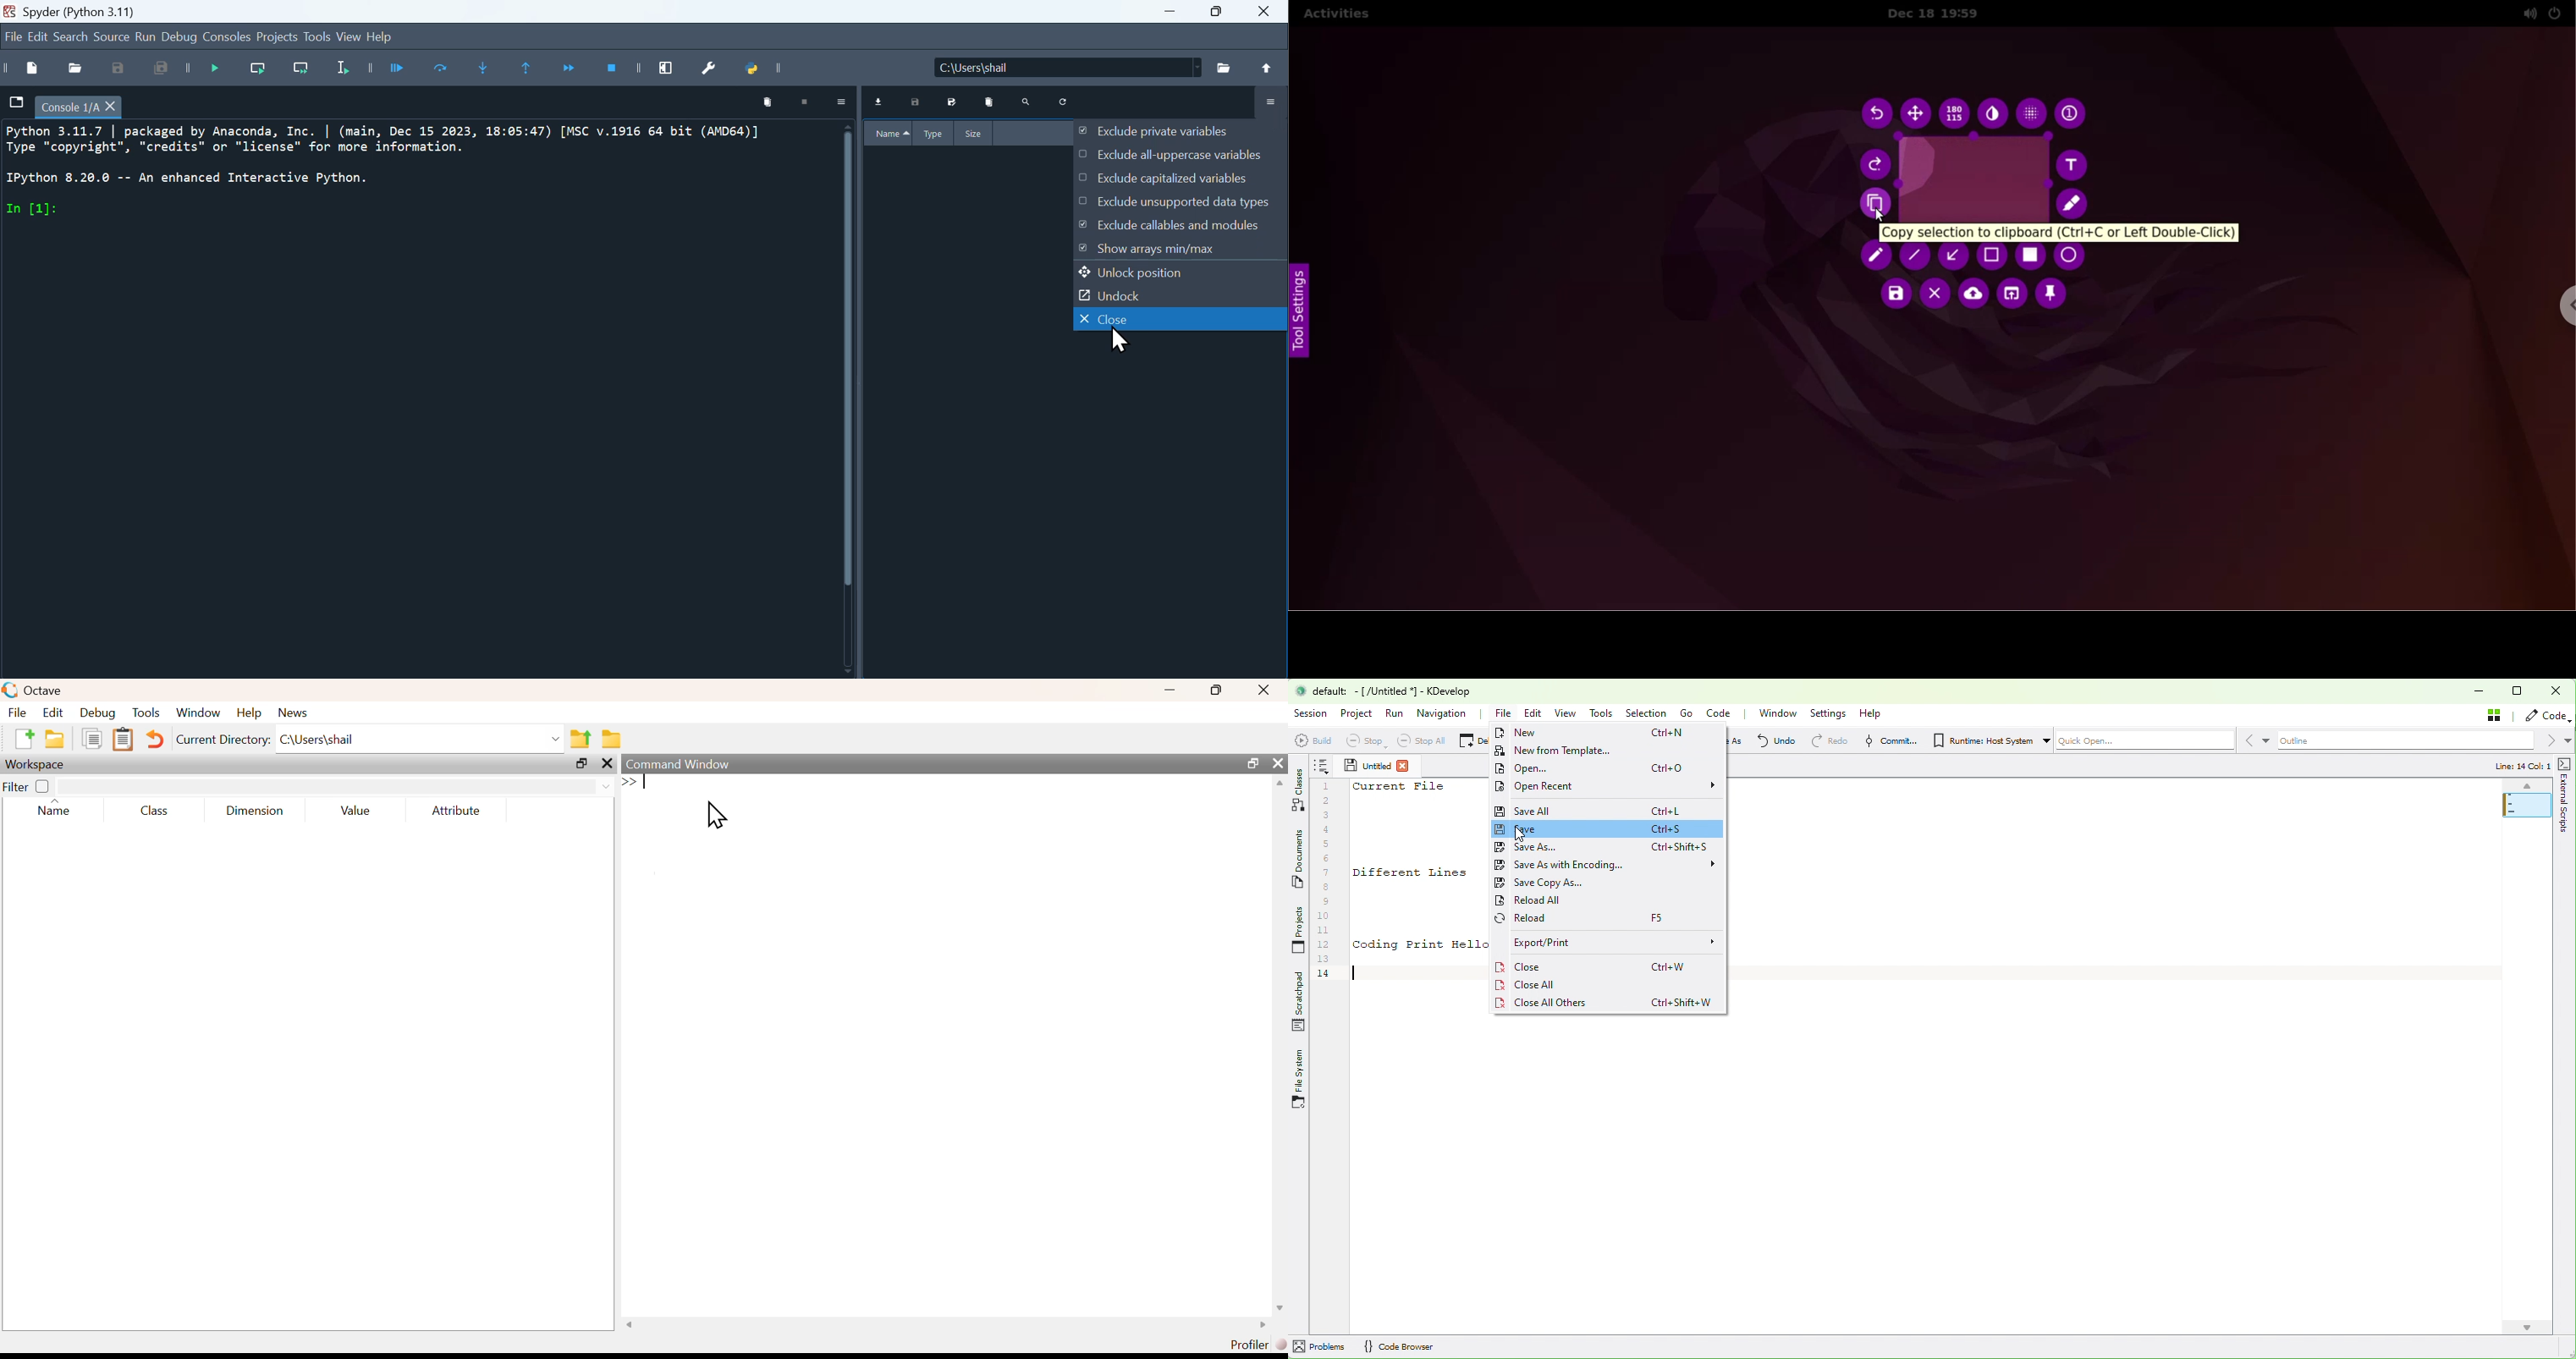 This screenshot has width=2576, height=1372. I want to click on New file, so click(24, 68).